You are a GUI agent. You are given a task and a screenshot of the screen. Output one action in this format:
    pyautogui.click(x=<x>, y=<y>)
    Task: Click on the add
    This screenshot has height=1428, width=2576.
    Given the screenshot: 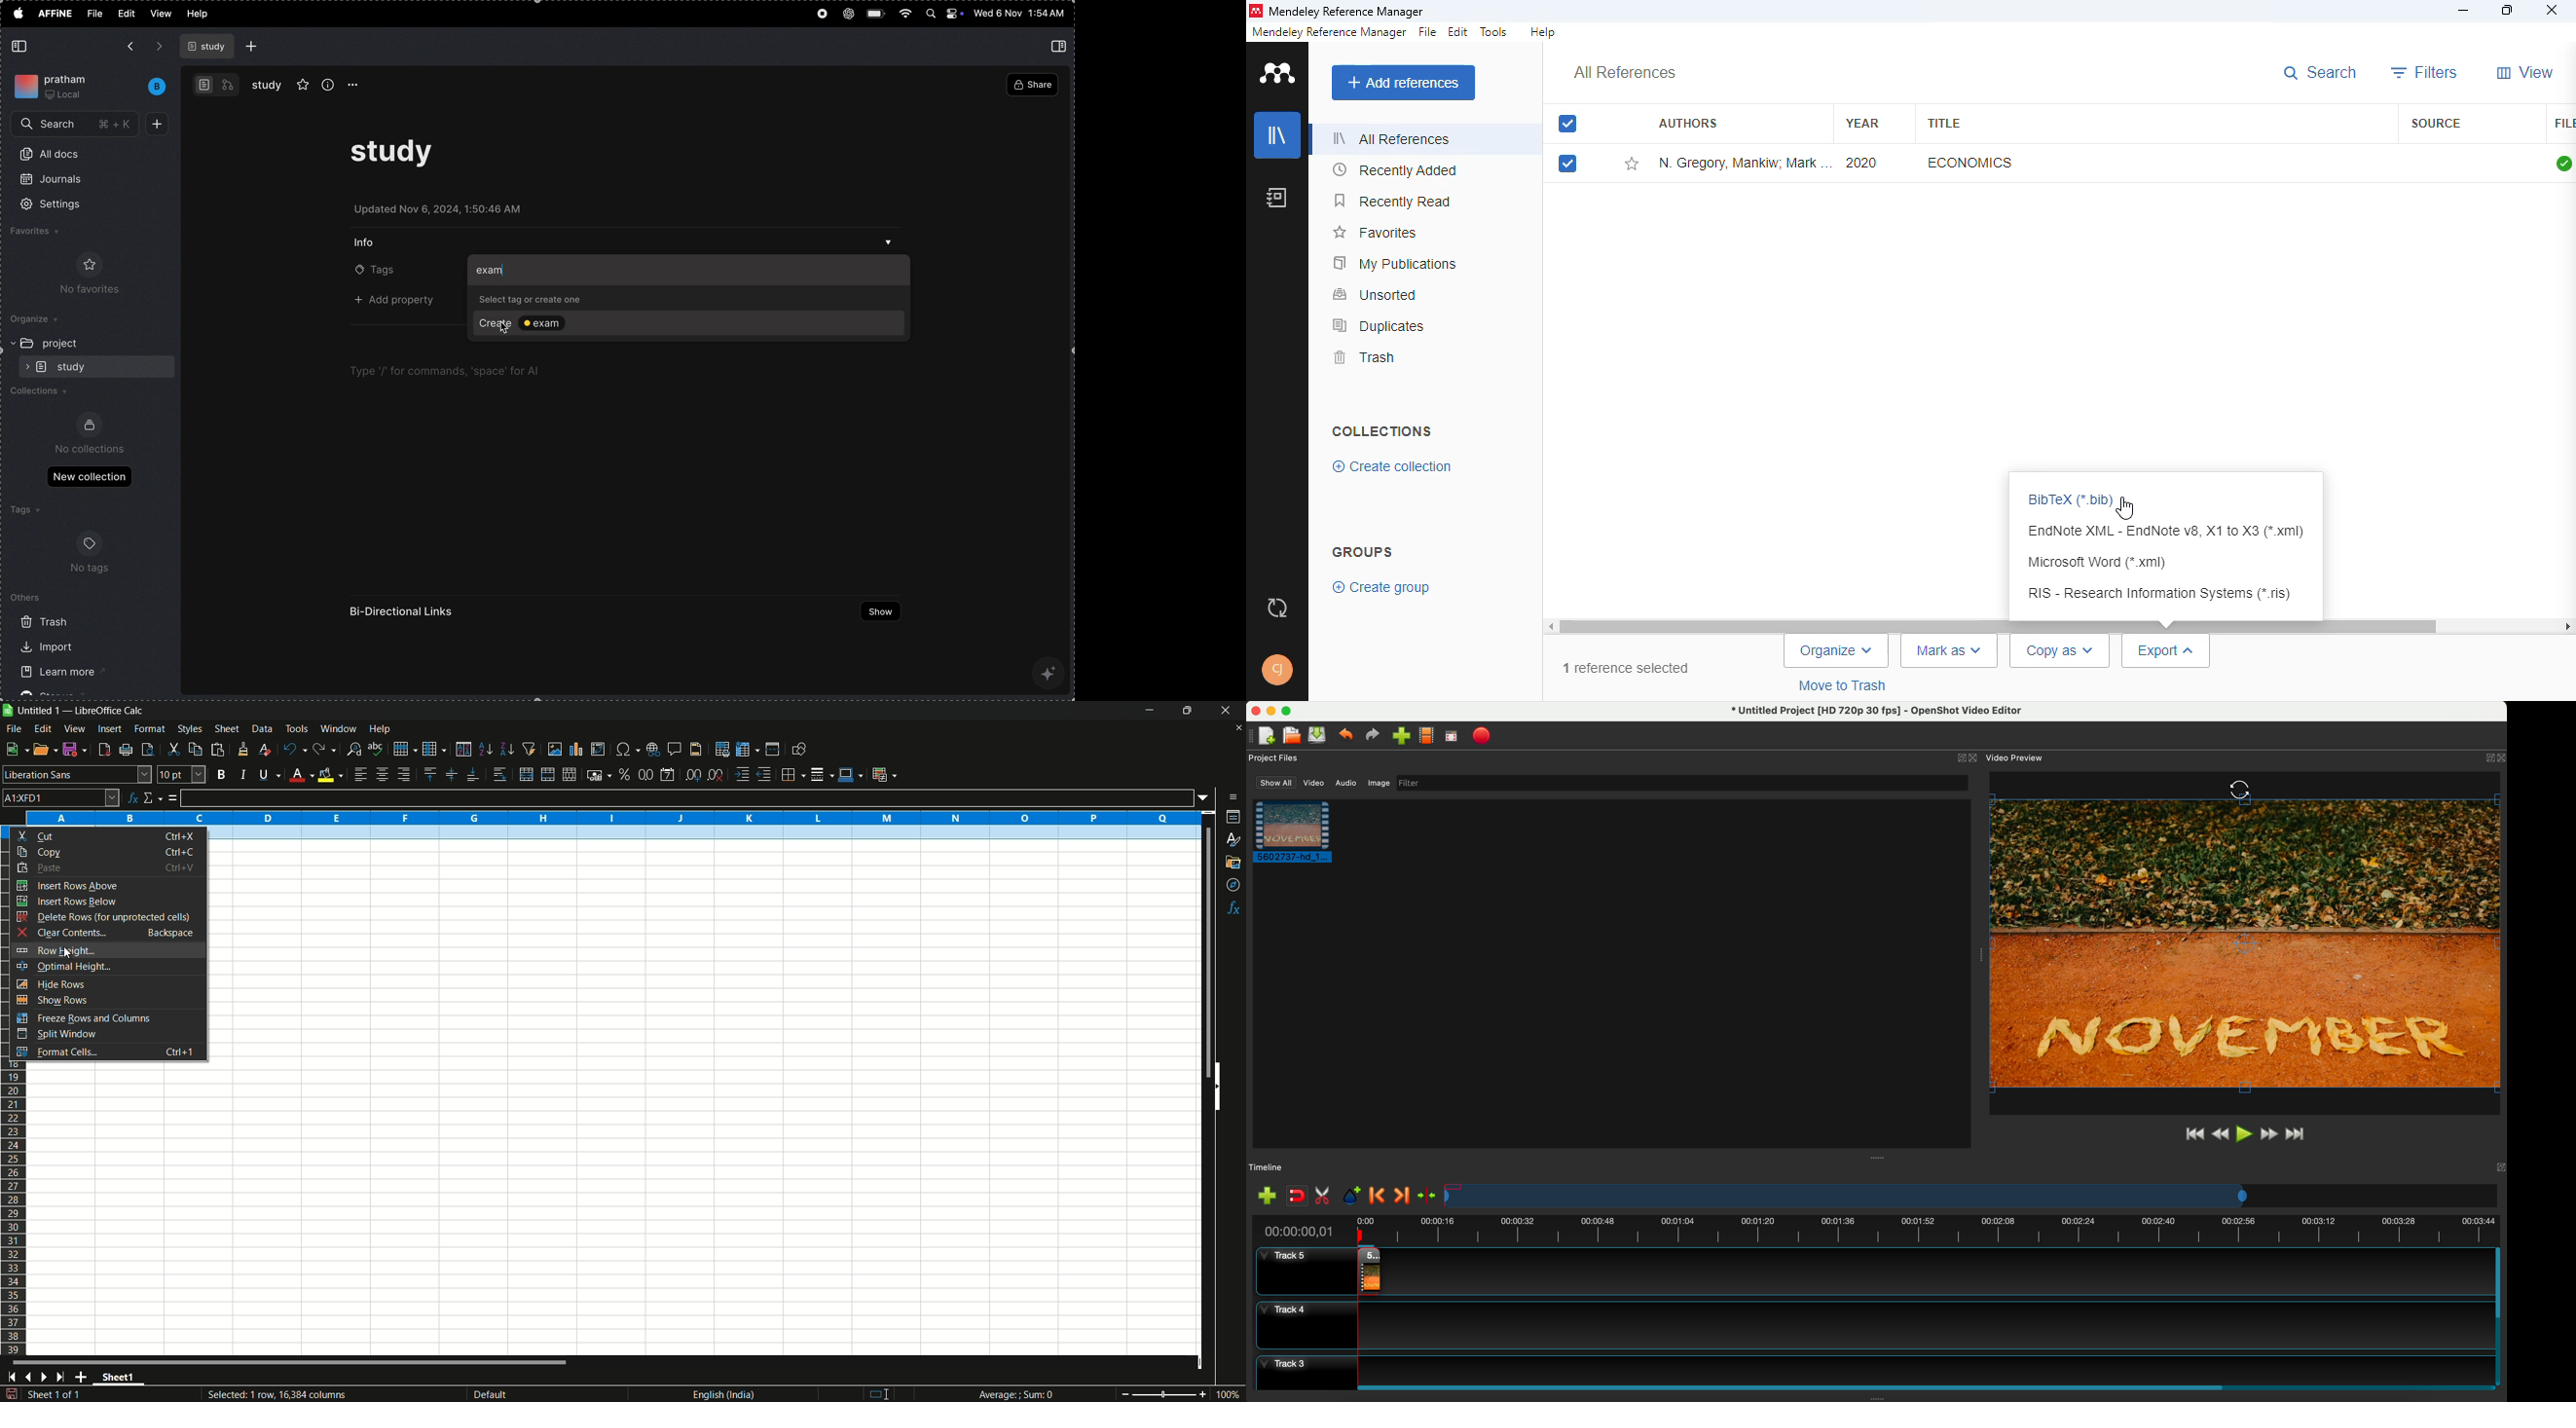 What is the action you would take?
    pyautogui.click(x=160, y=124)
    